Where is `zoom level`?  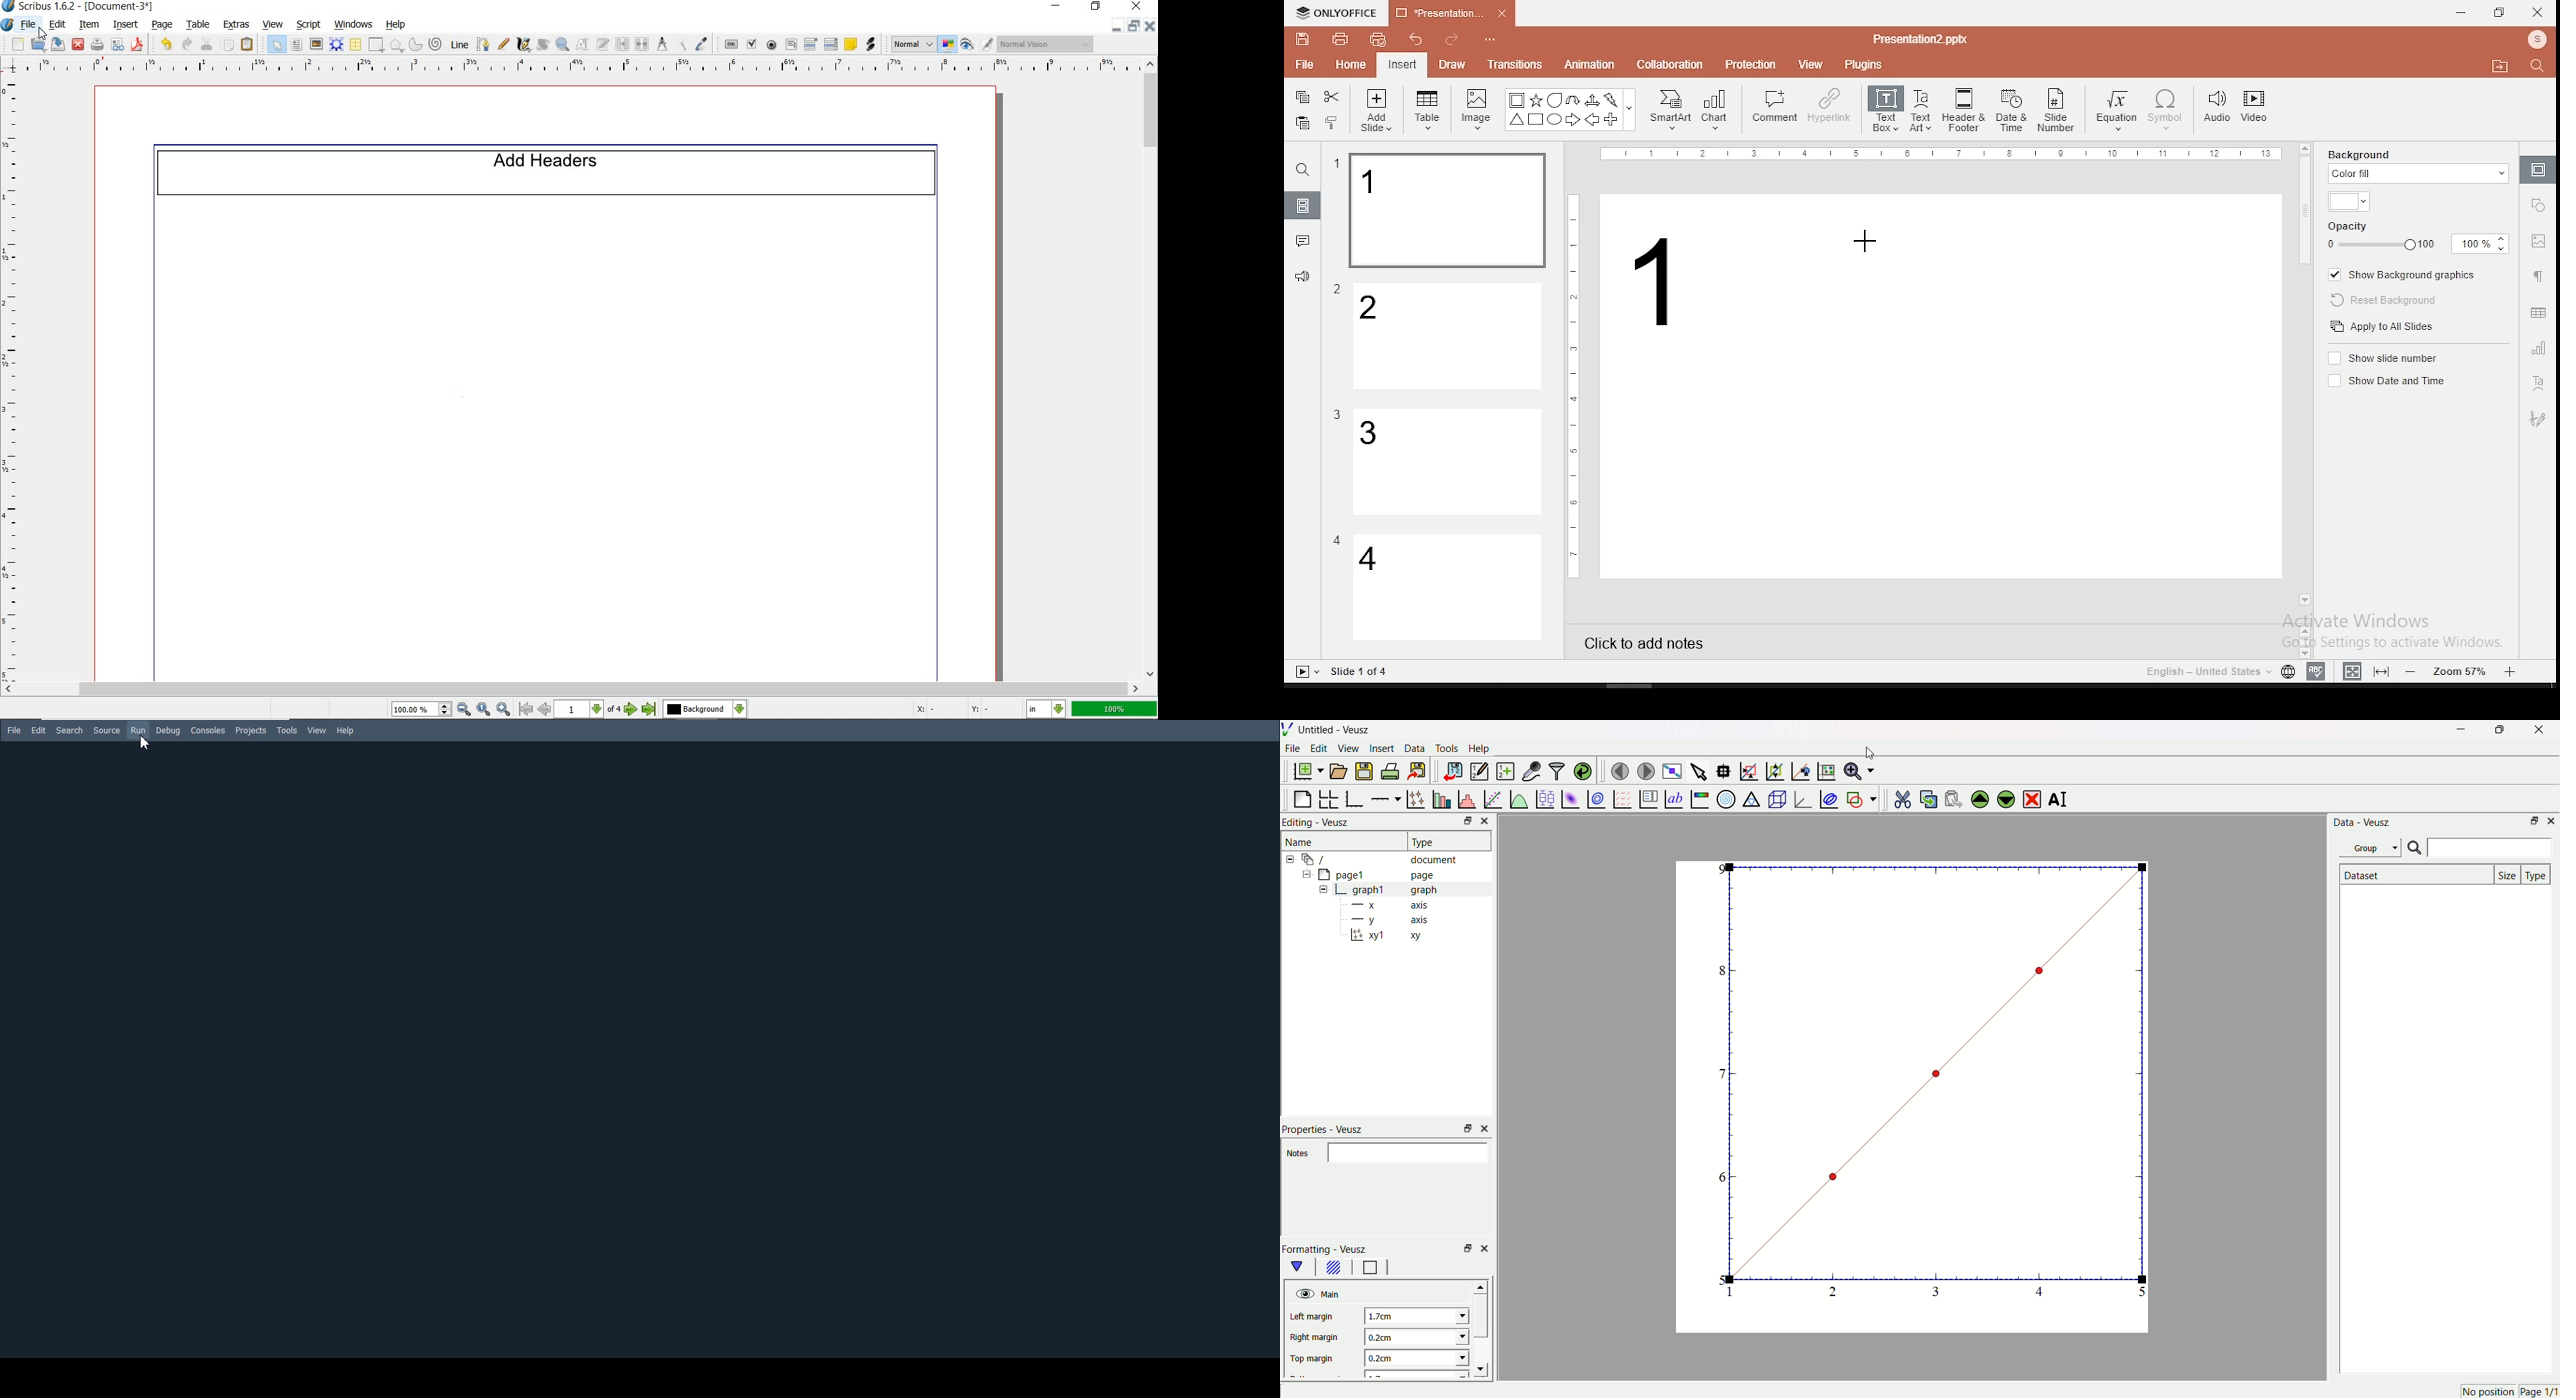 zoom level is located at coordinates (2463, 670).